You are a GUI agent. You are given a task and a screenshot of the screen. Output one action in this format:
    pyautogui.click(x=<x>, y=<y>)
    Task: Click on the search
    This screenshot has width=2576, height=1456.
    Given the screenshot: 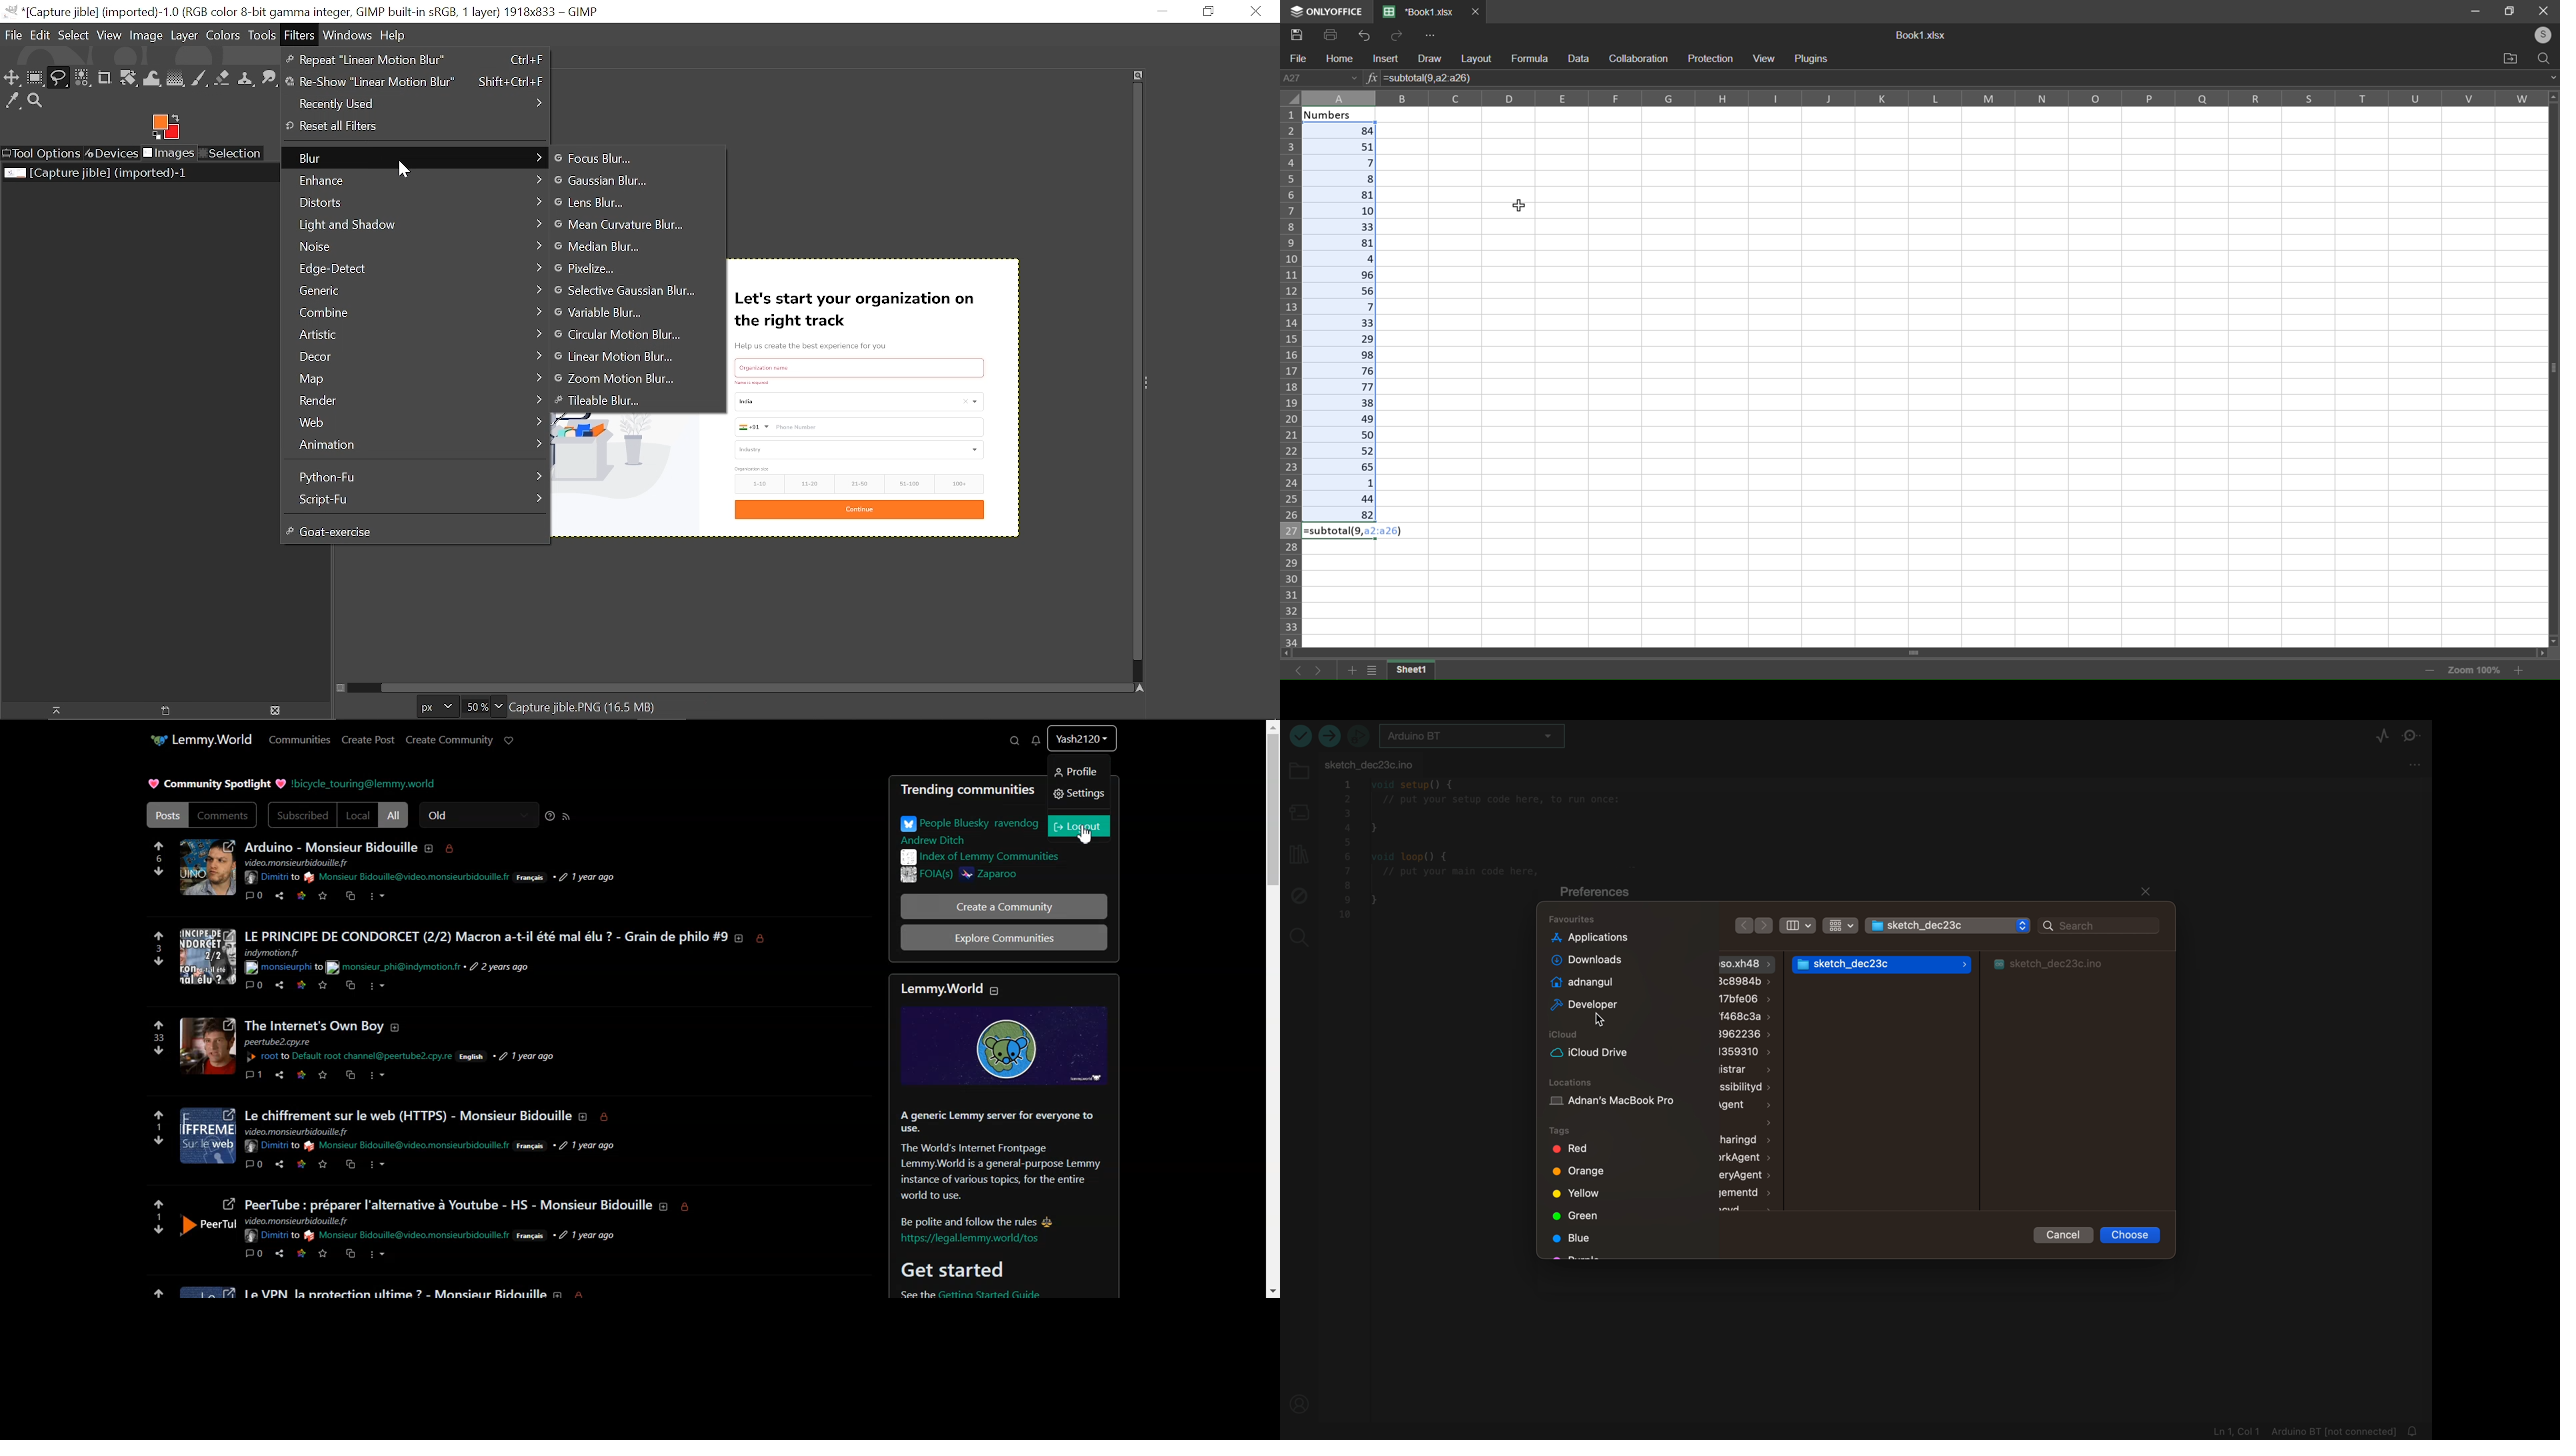 What is the action you would take?
    pyautogui.click(x=2542, y=59)
    